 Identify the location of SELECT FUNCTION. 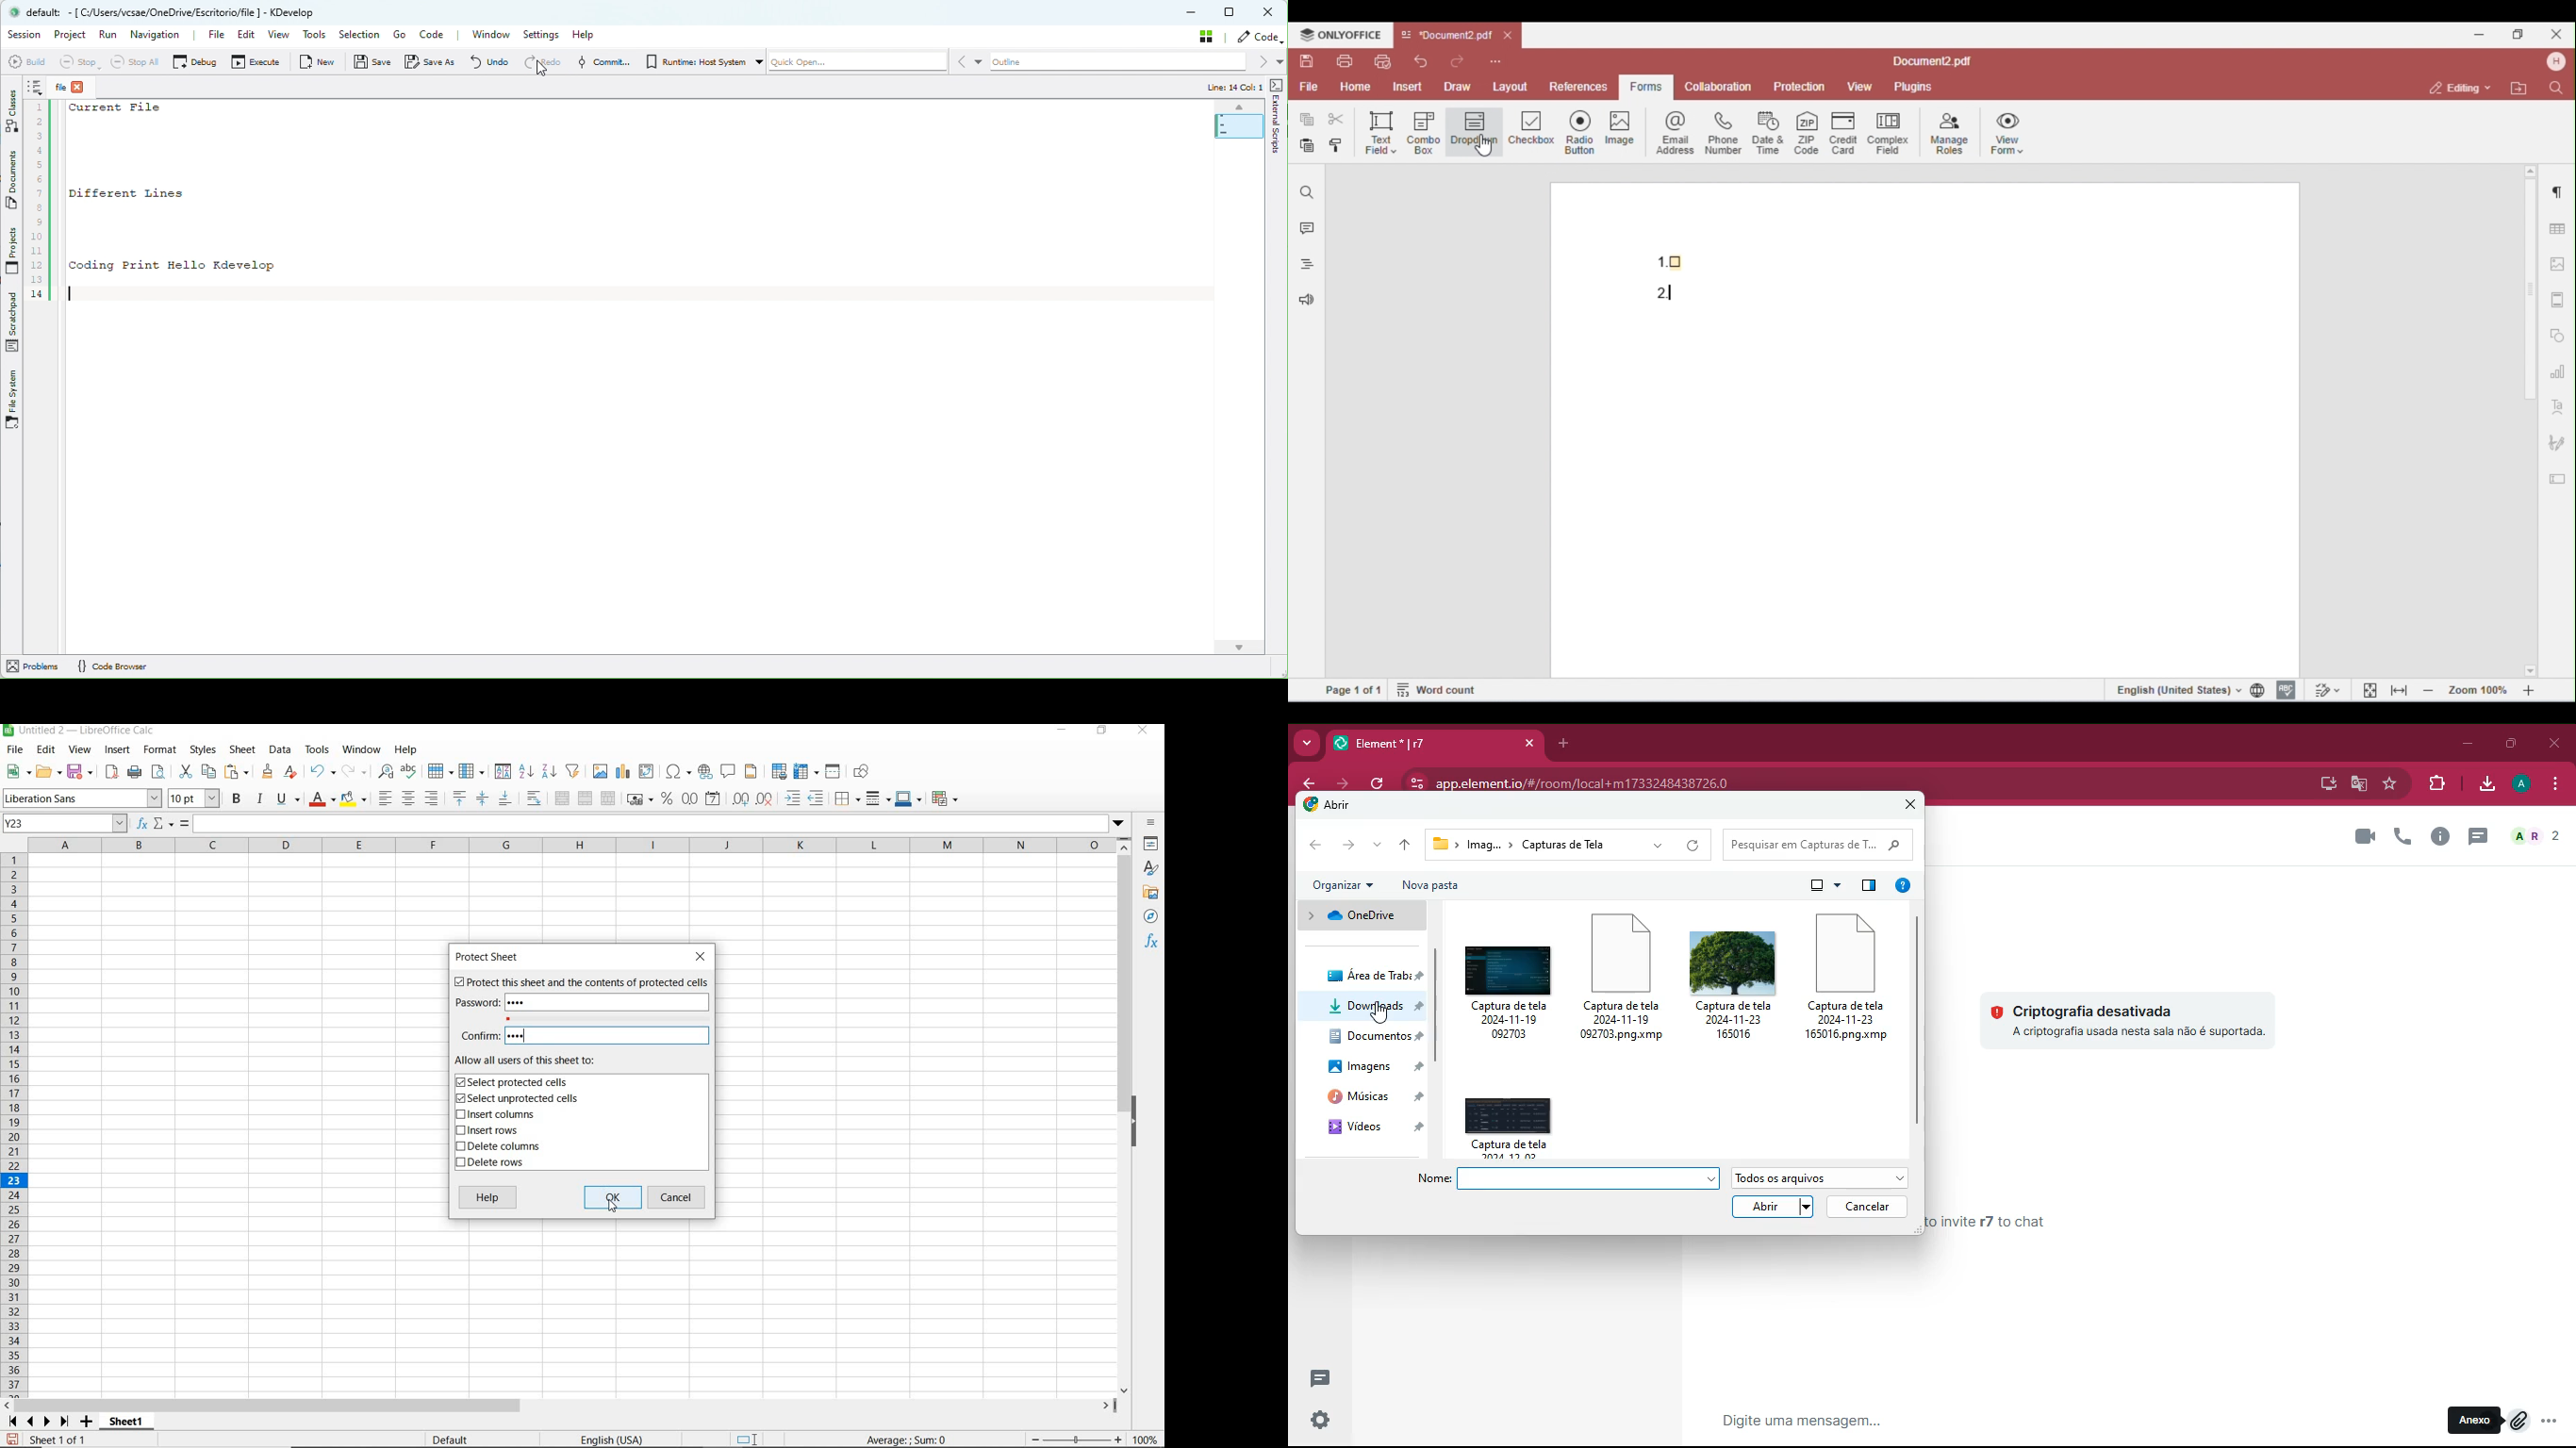
(164, 825).